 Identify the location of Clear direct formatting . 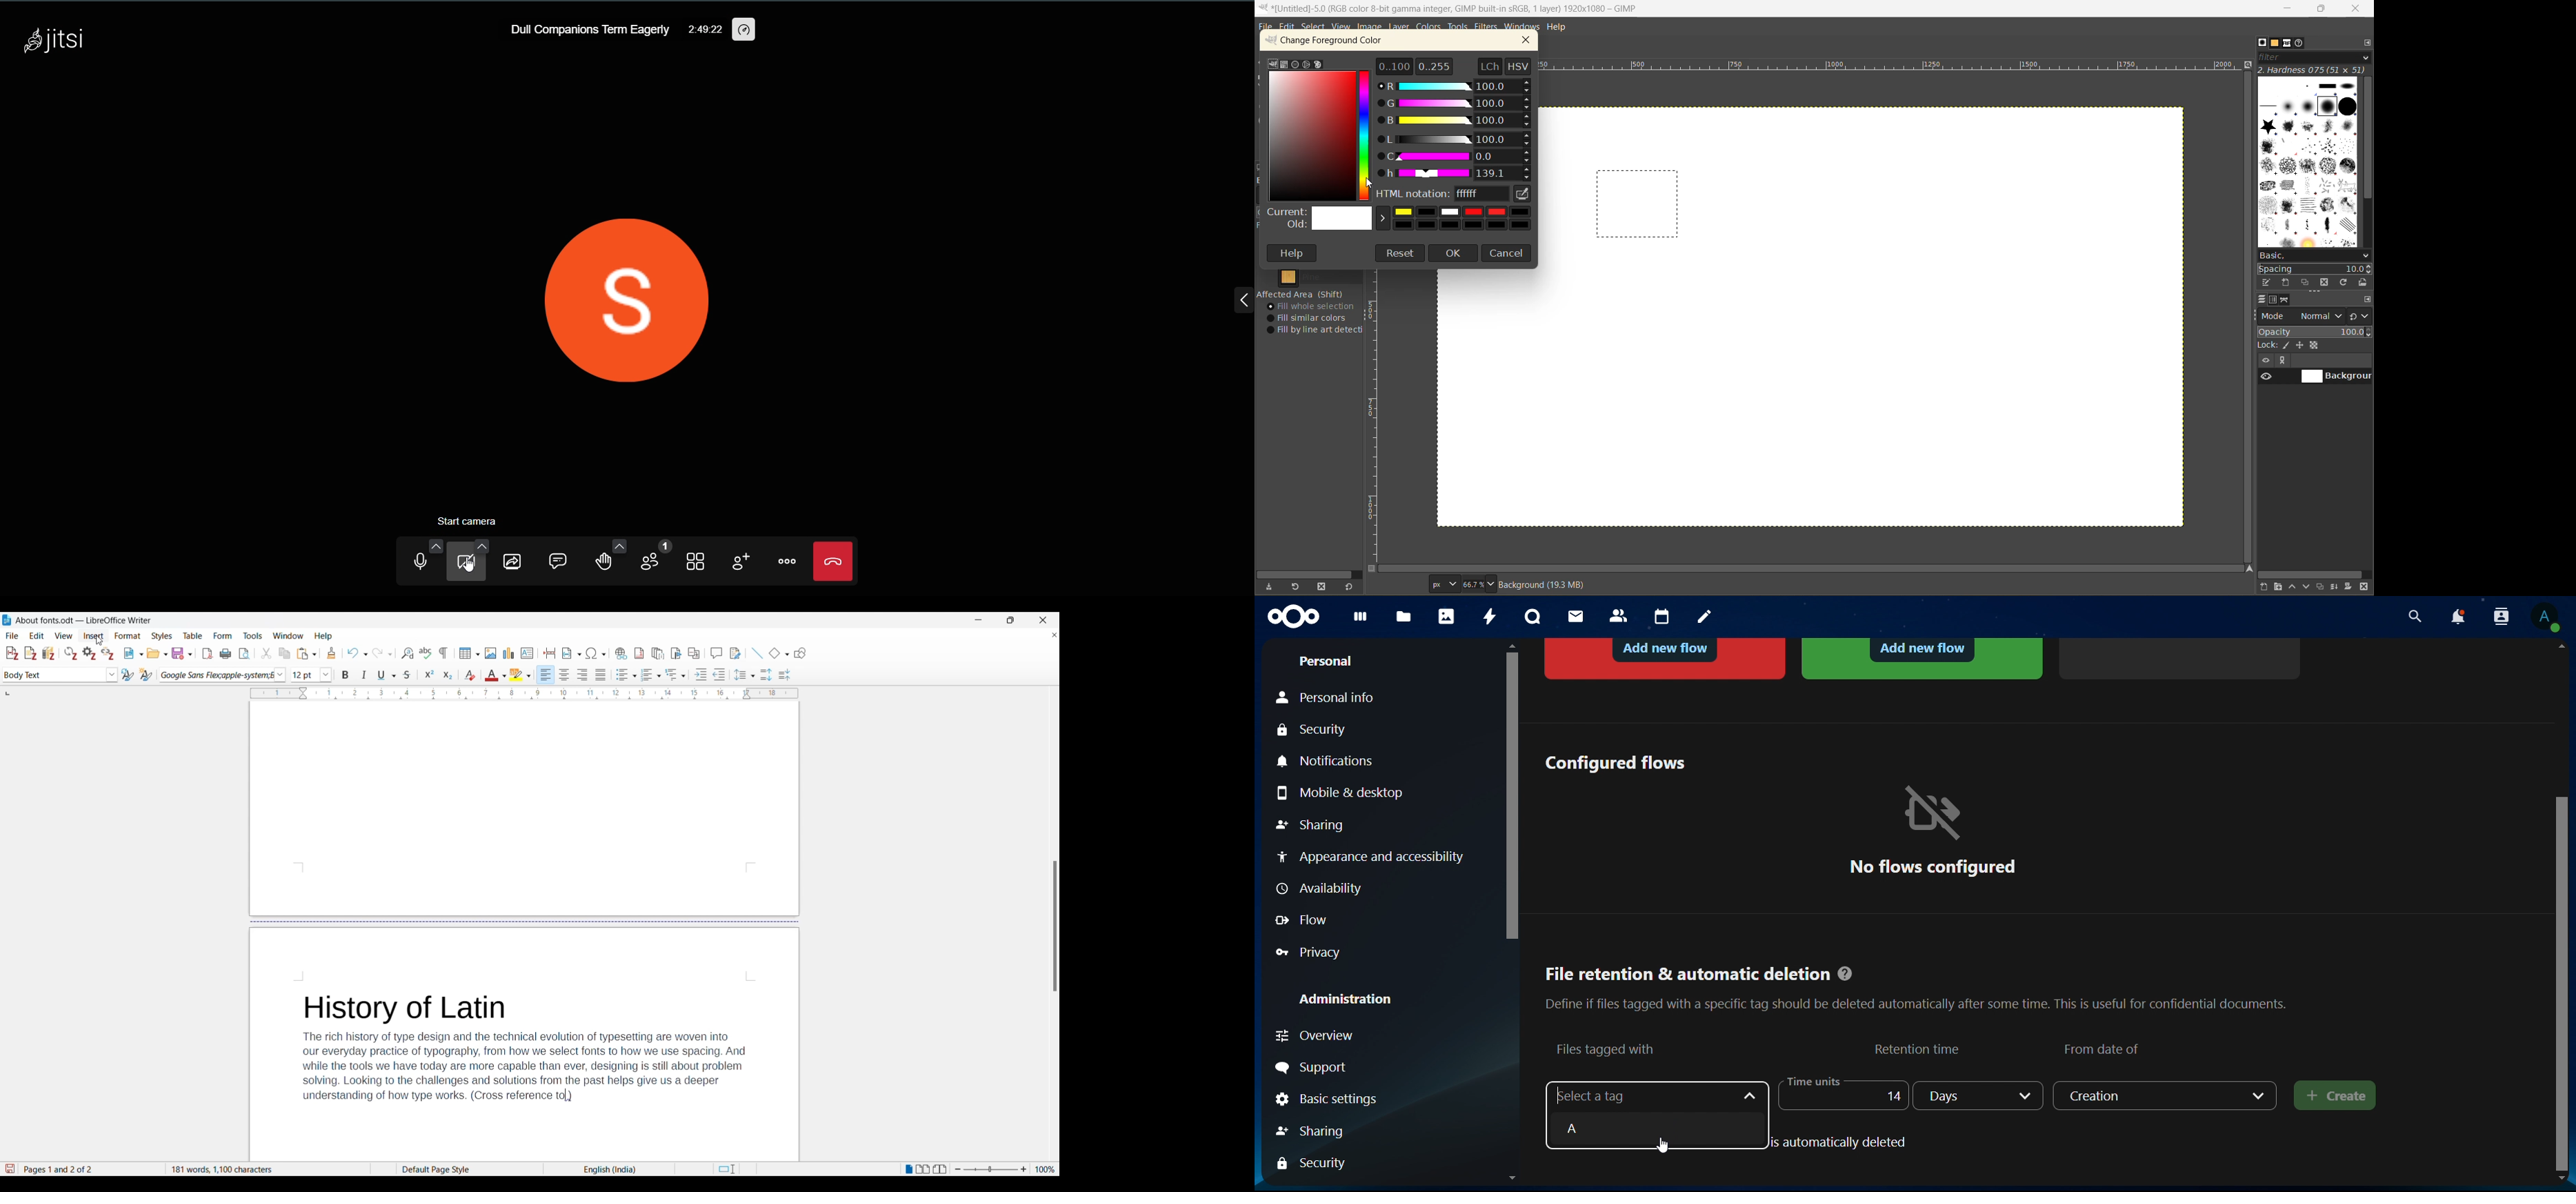
(470, 674).